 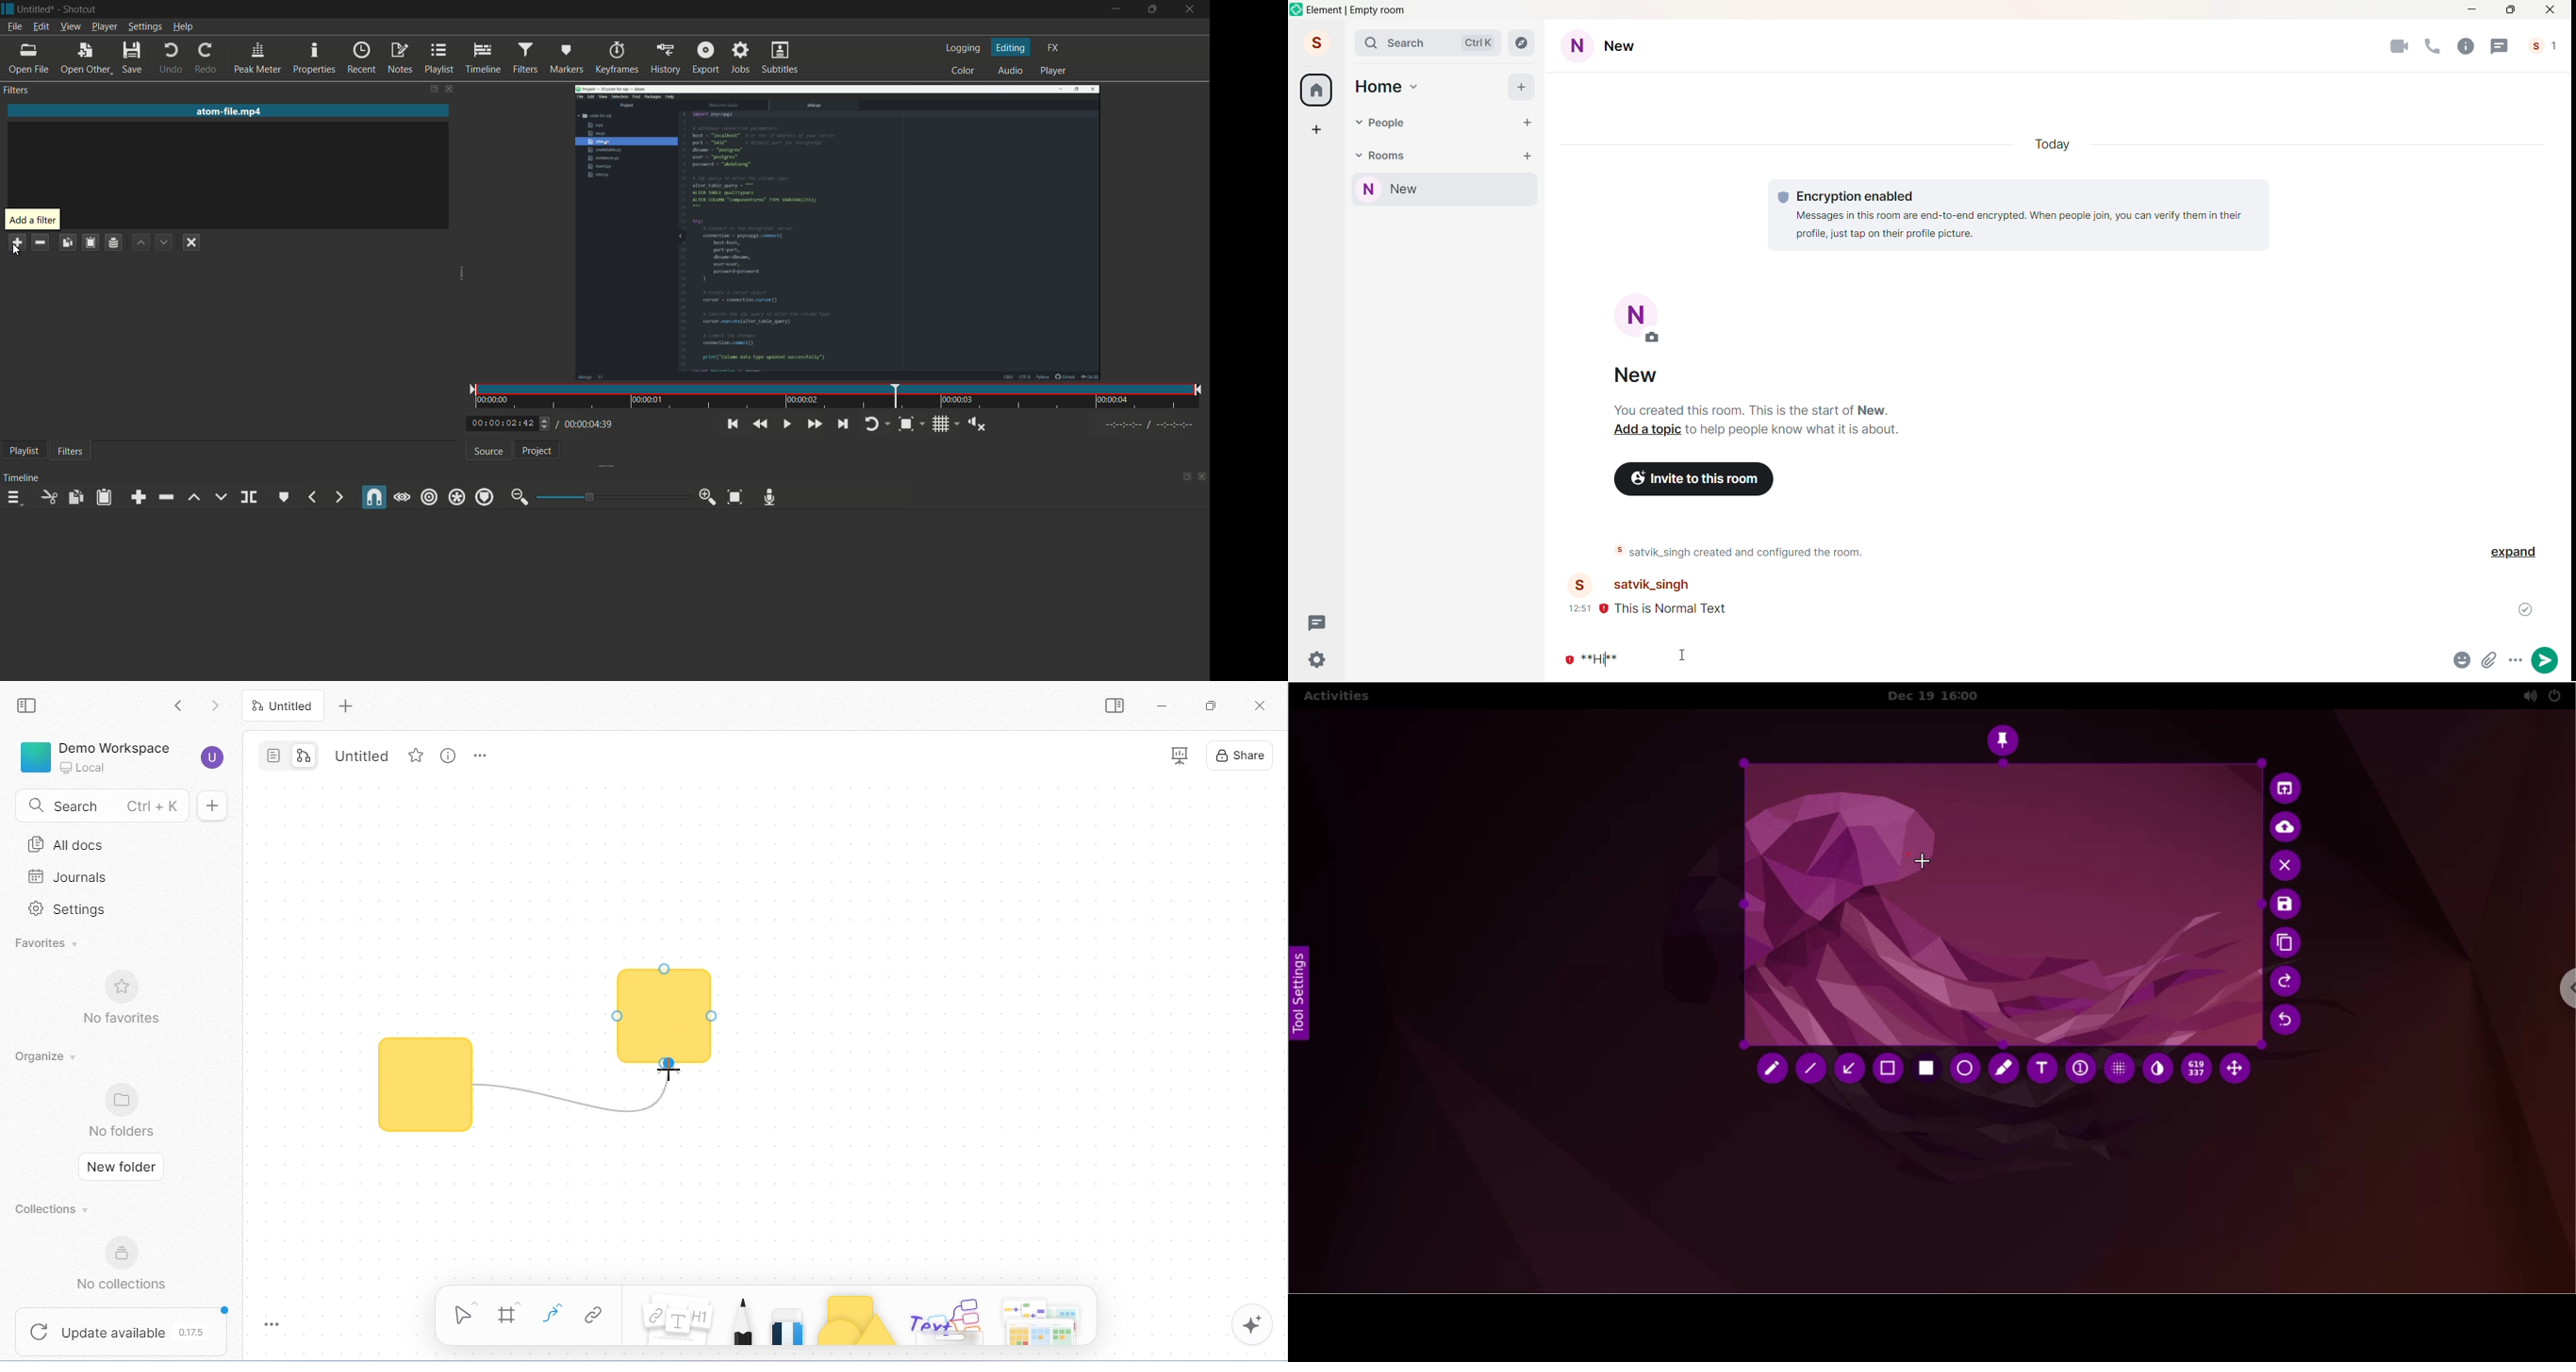 What do you see at coordinates (1522, 86) in the screenshot?
I see `Add` at bounding box center [1522, 86].